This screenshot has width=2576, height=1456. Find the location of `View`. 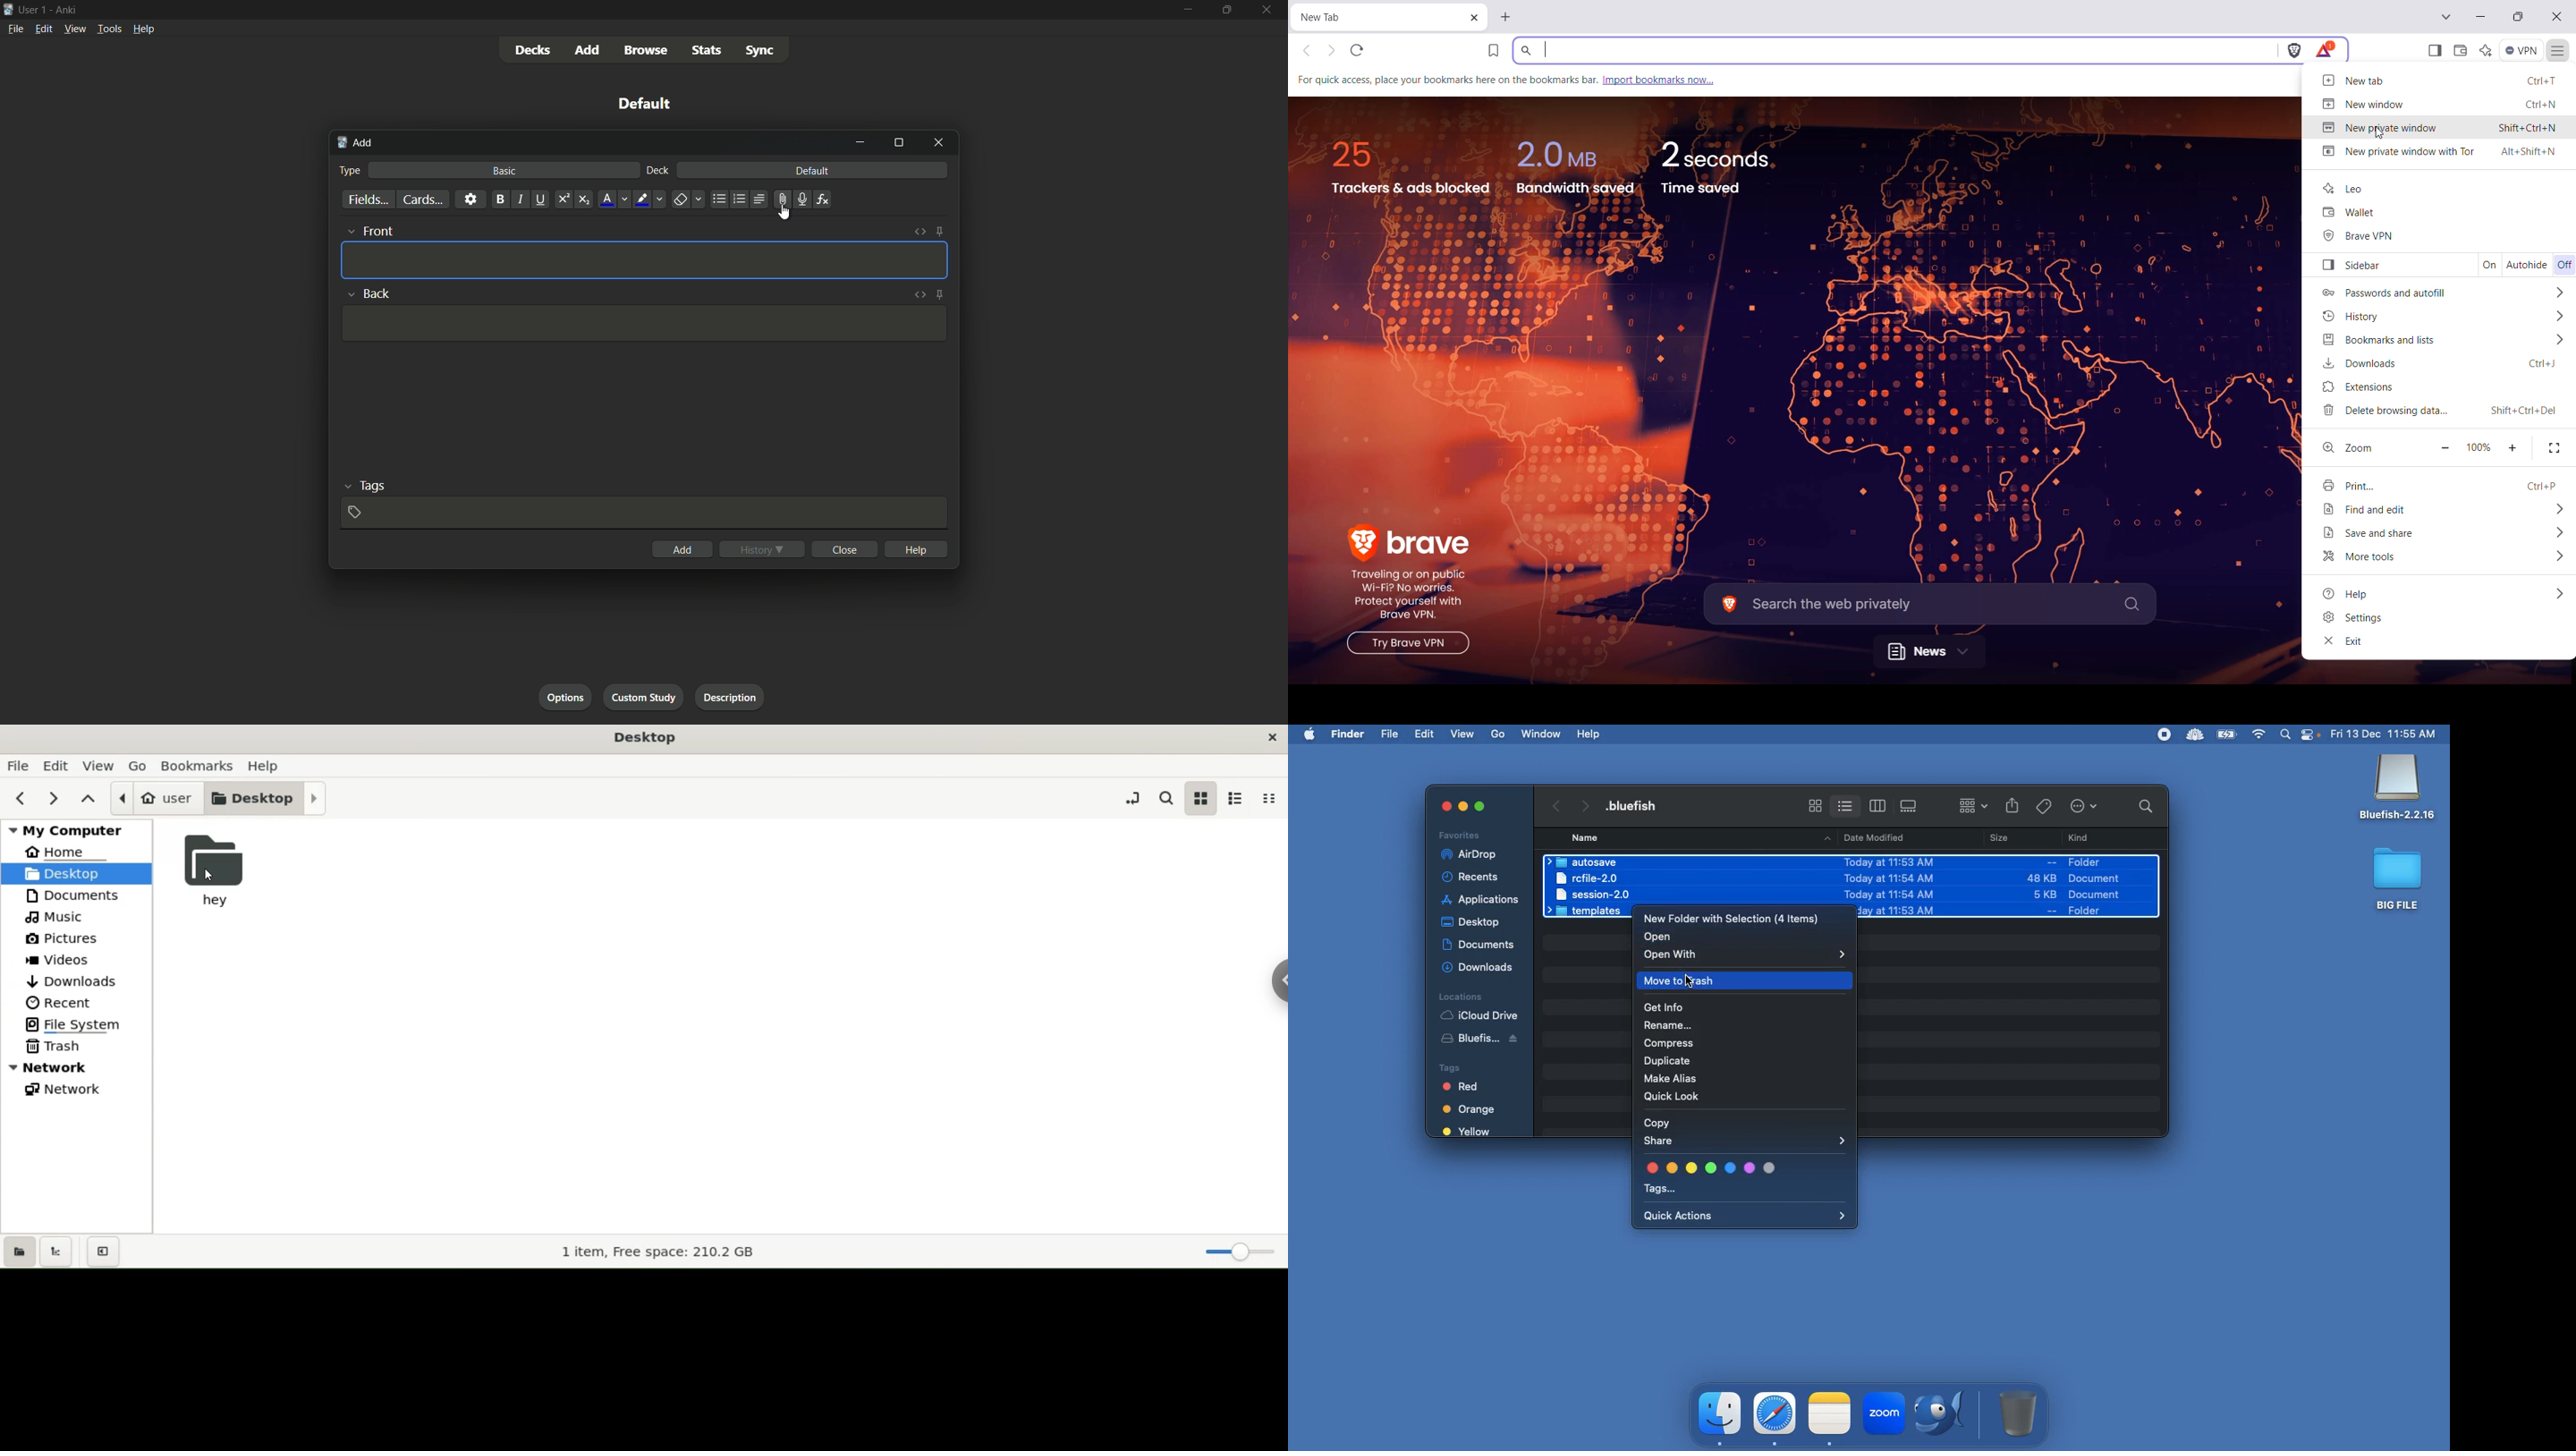

View is located at coordinates (1464, 733).